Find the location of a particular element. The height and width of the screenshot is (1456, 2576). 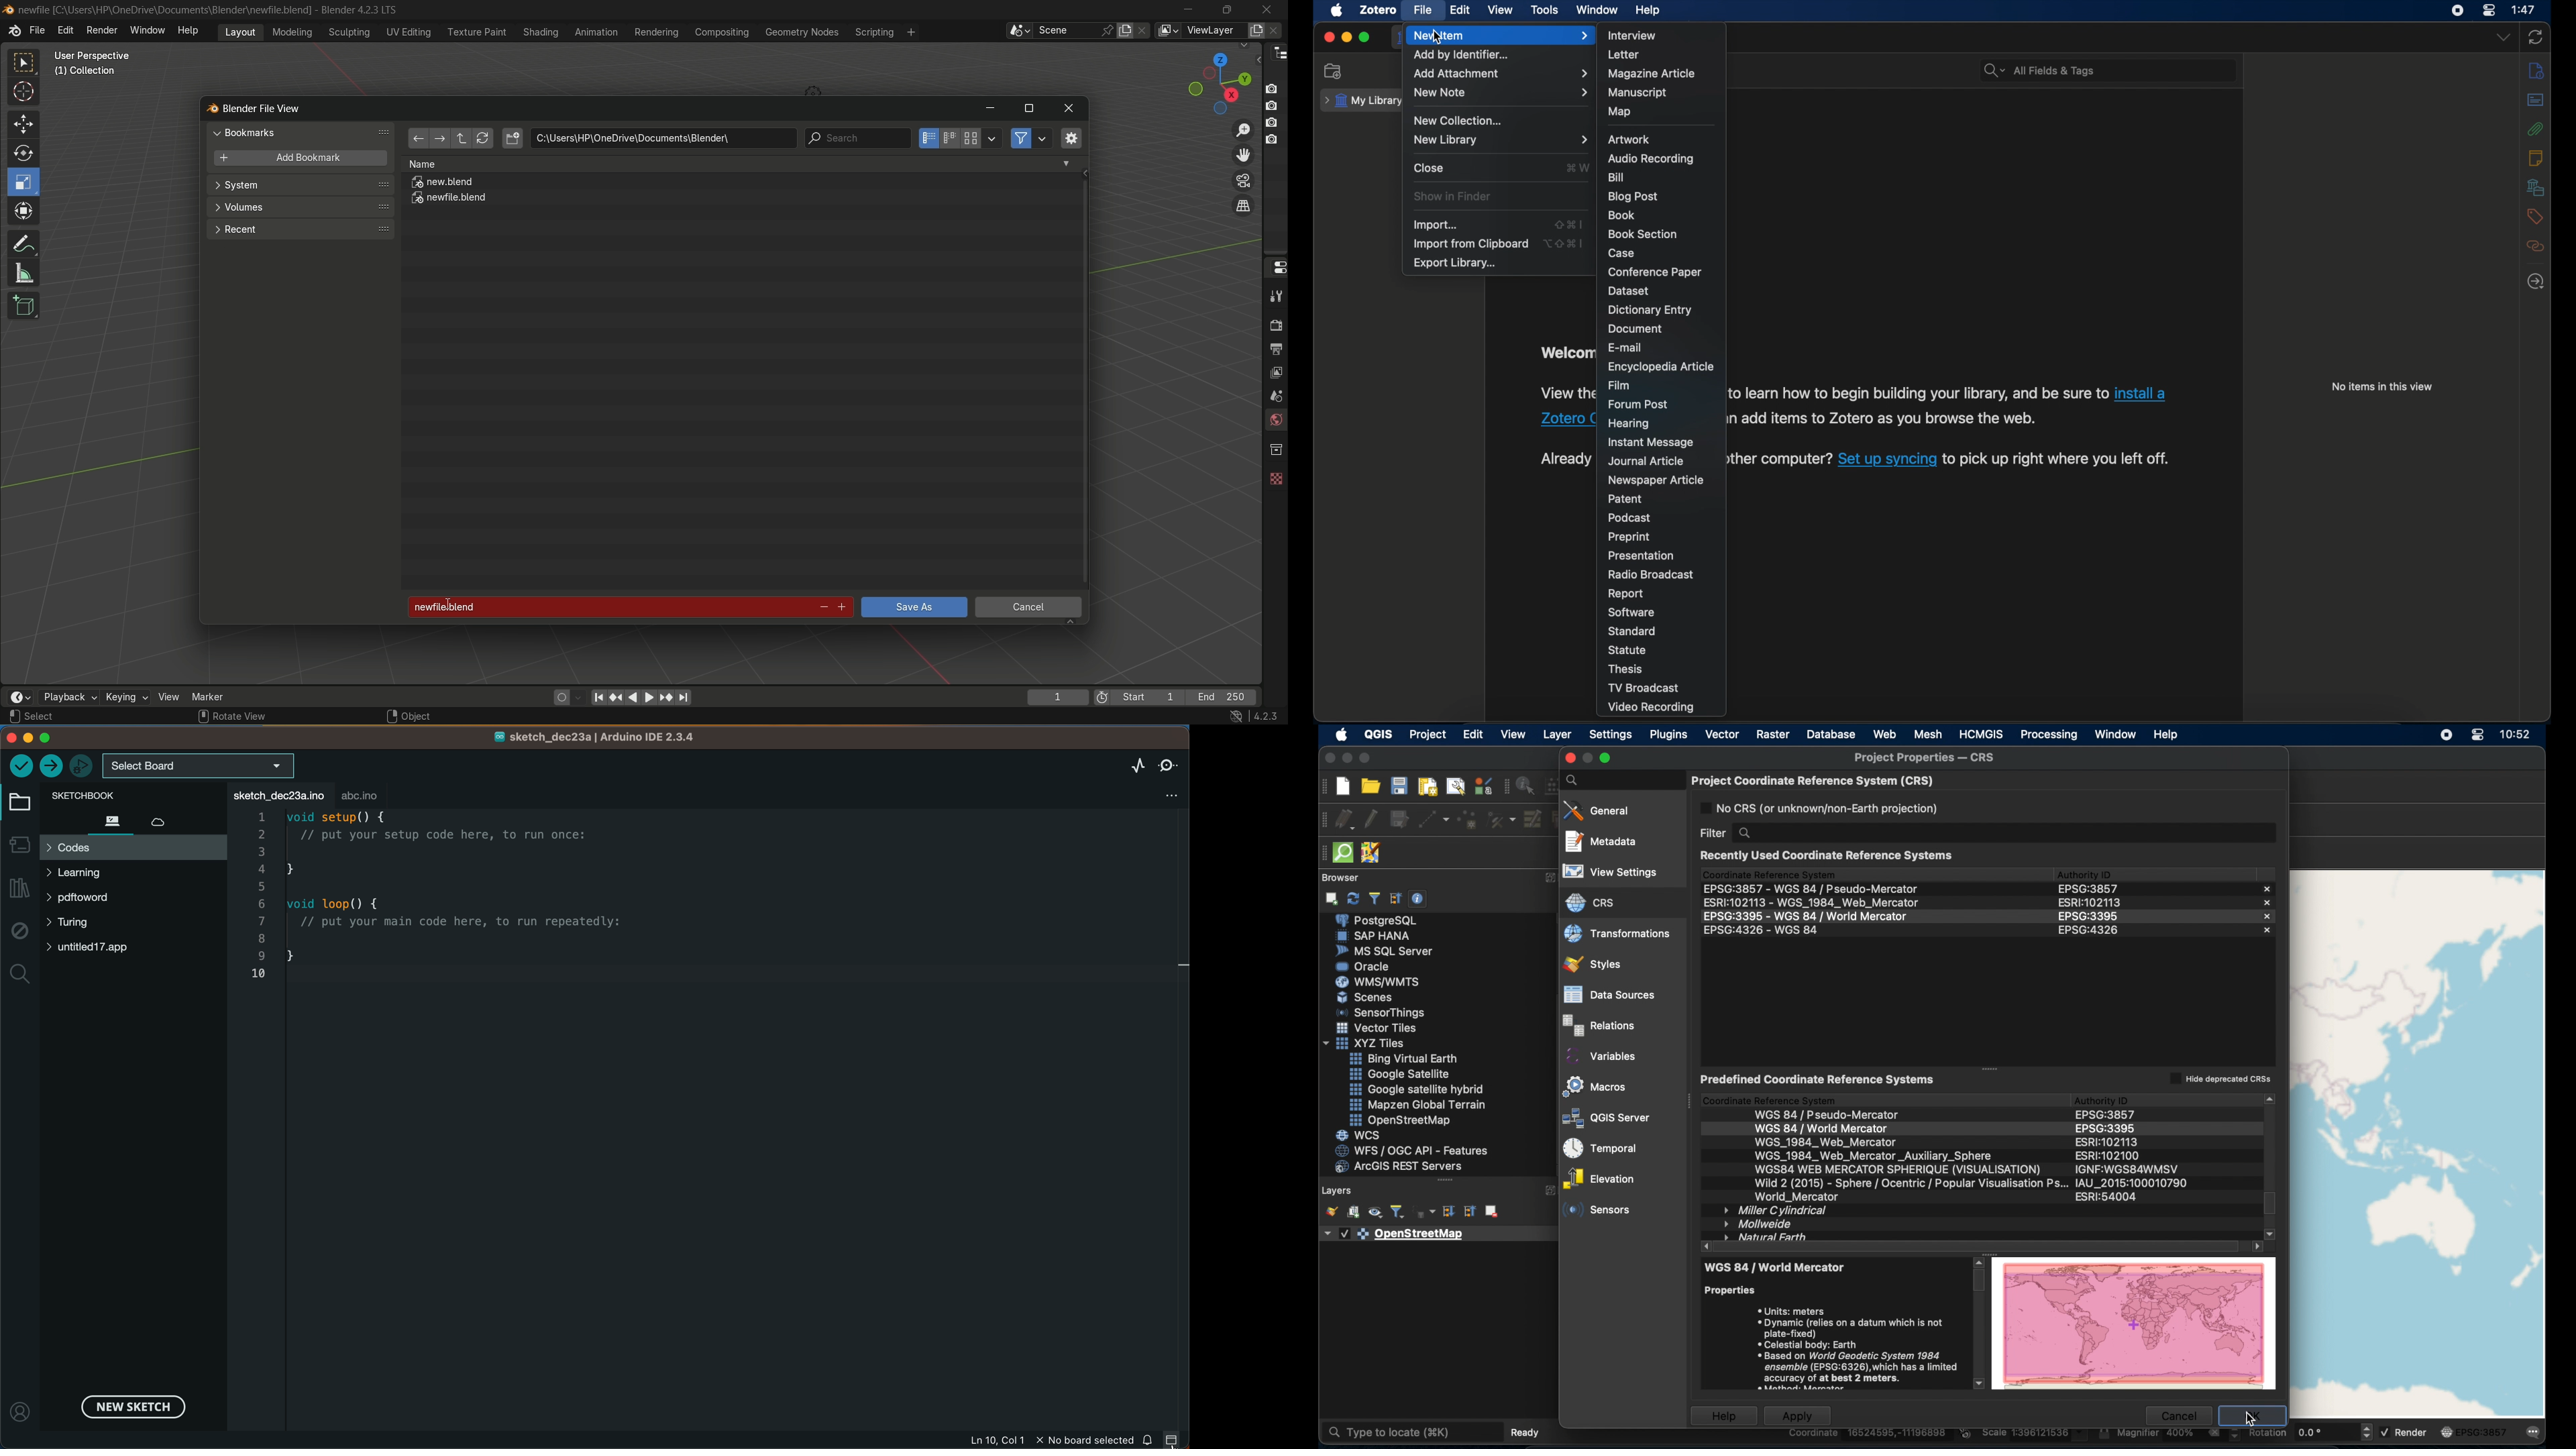

messages is located at coordinates (2536, 1433).